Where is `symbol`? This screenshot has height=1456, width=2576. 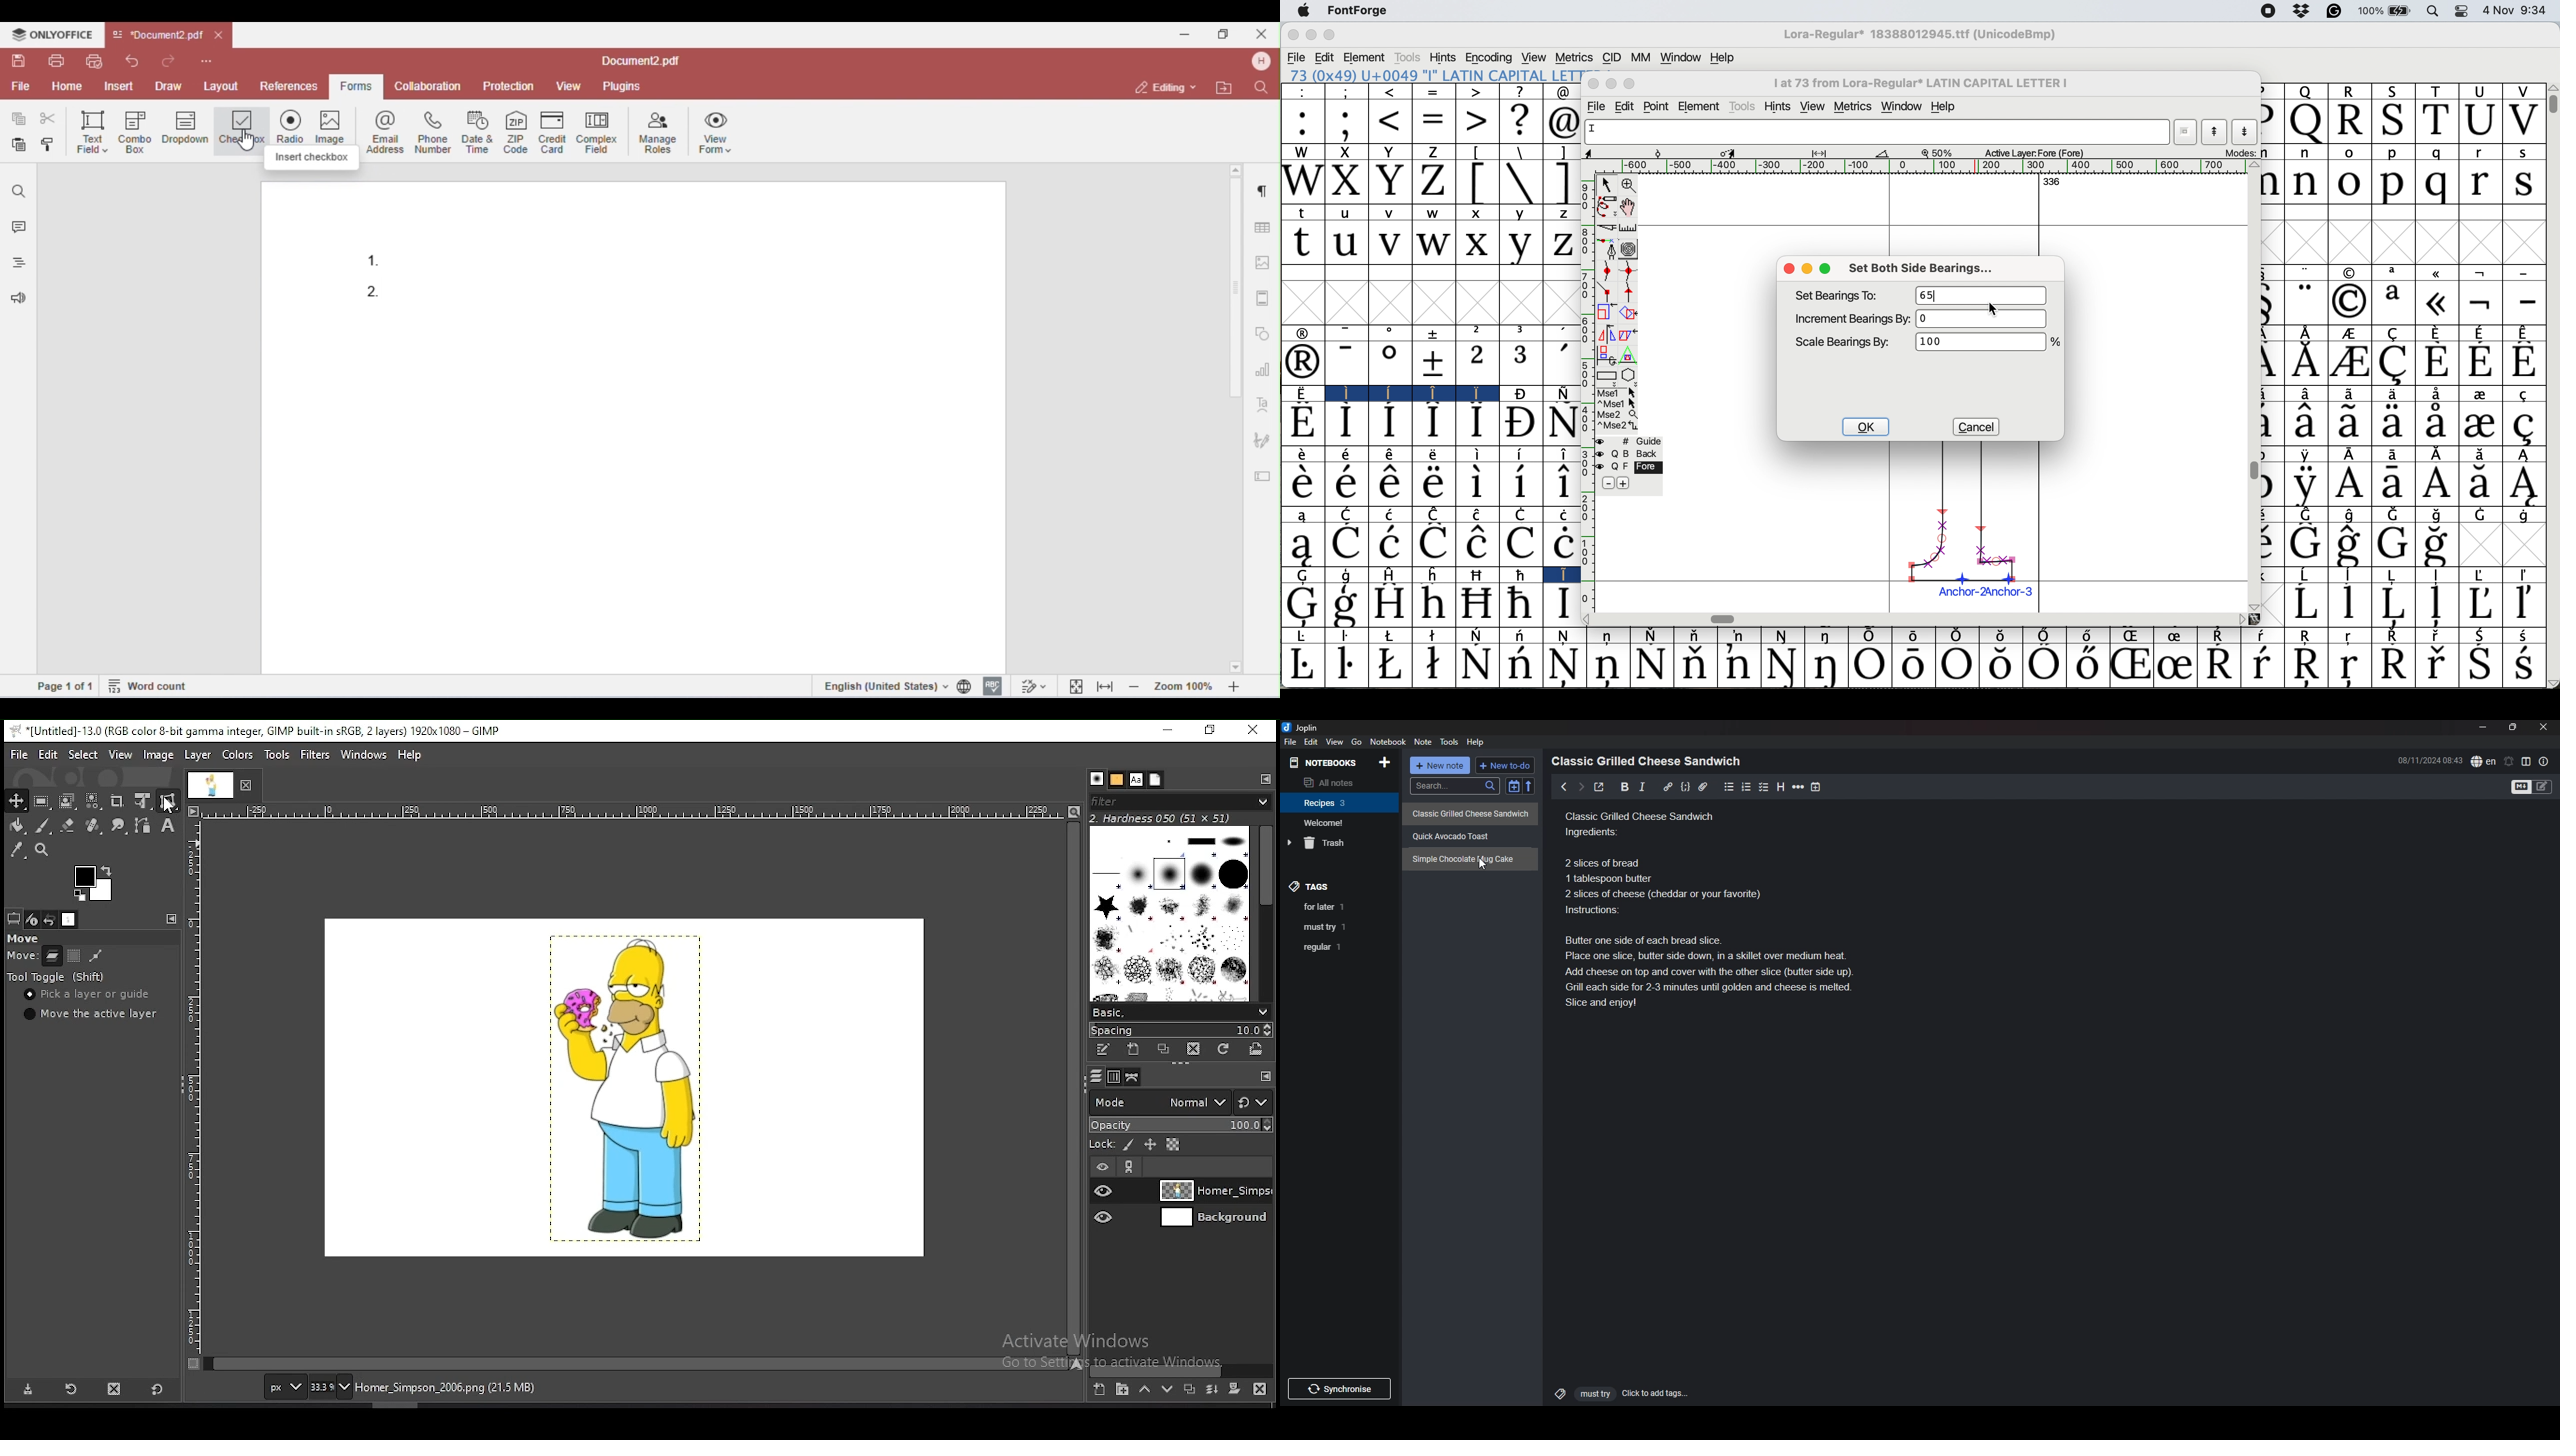
symbol is located at coordinates (2483, 271).